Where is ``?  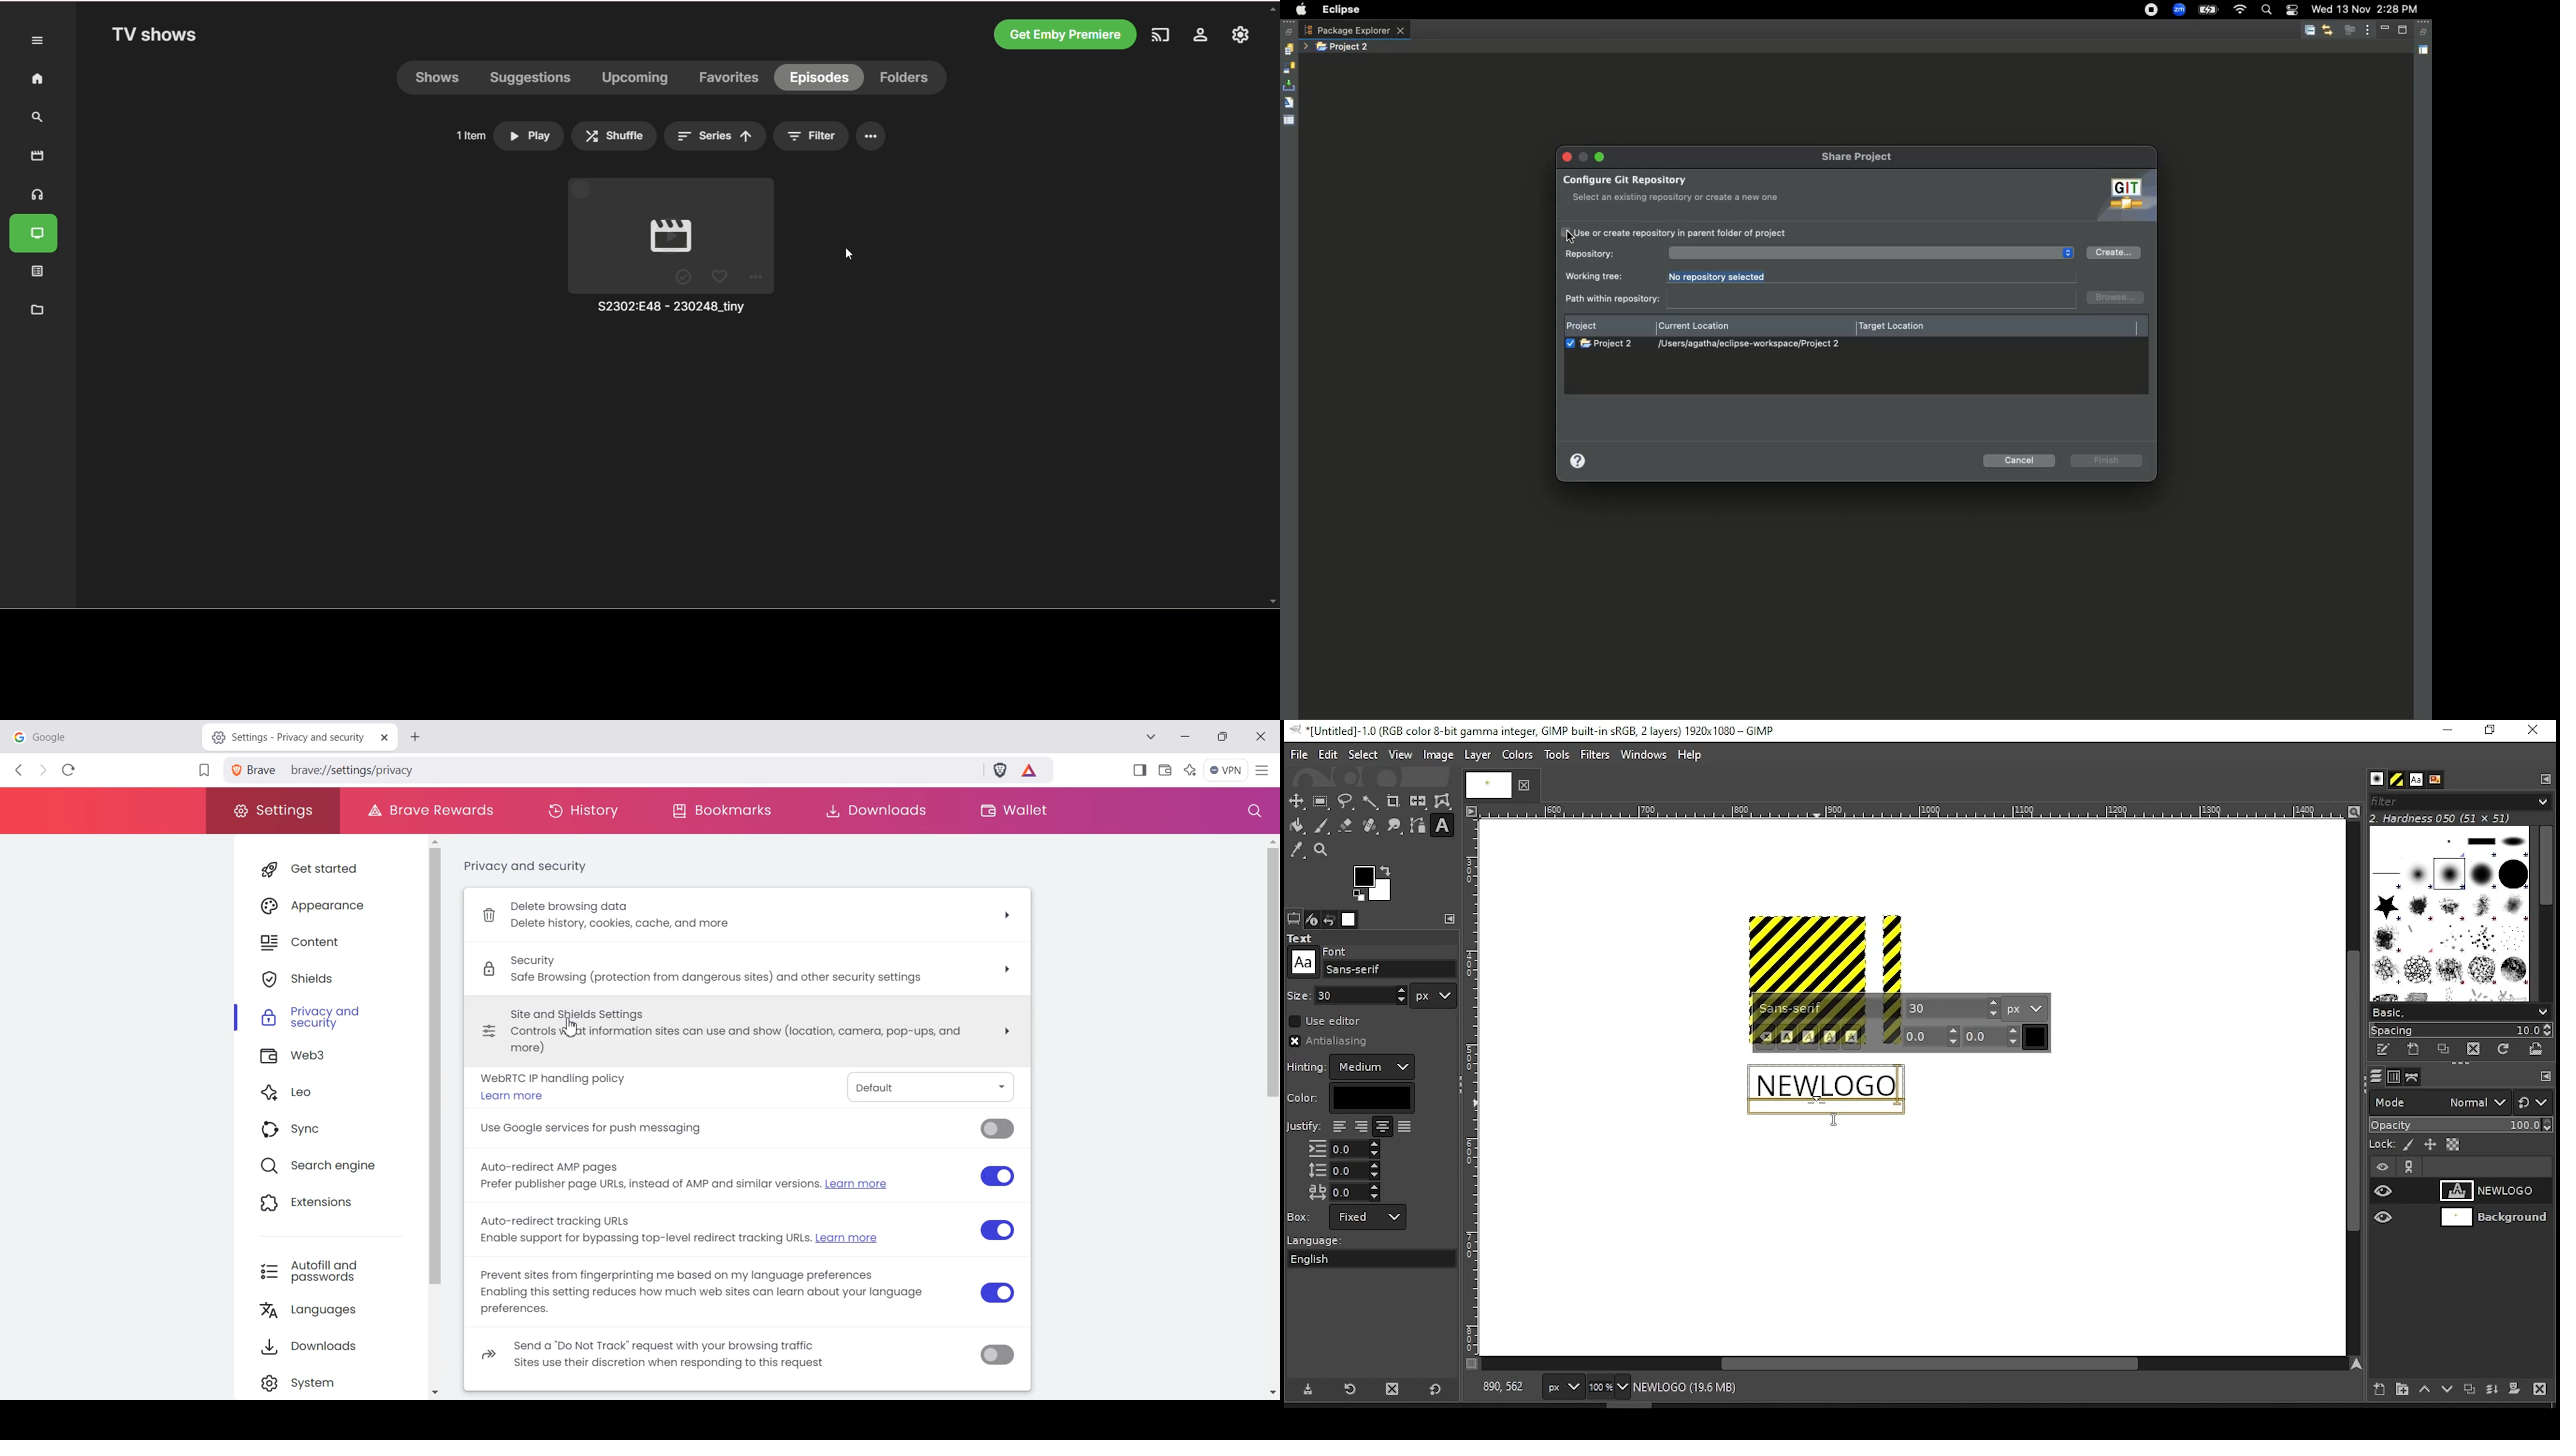  is located at coordinates (1827, 953).